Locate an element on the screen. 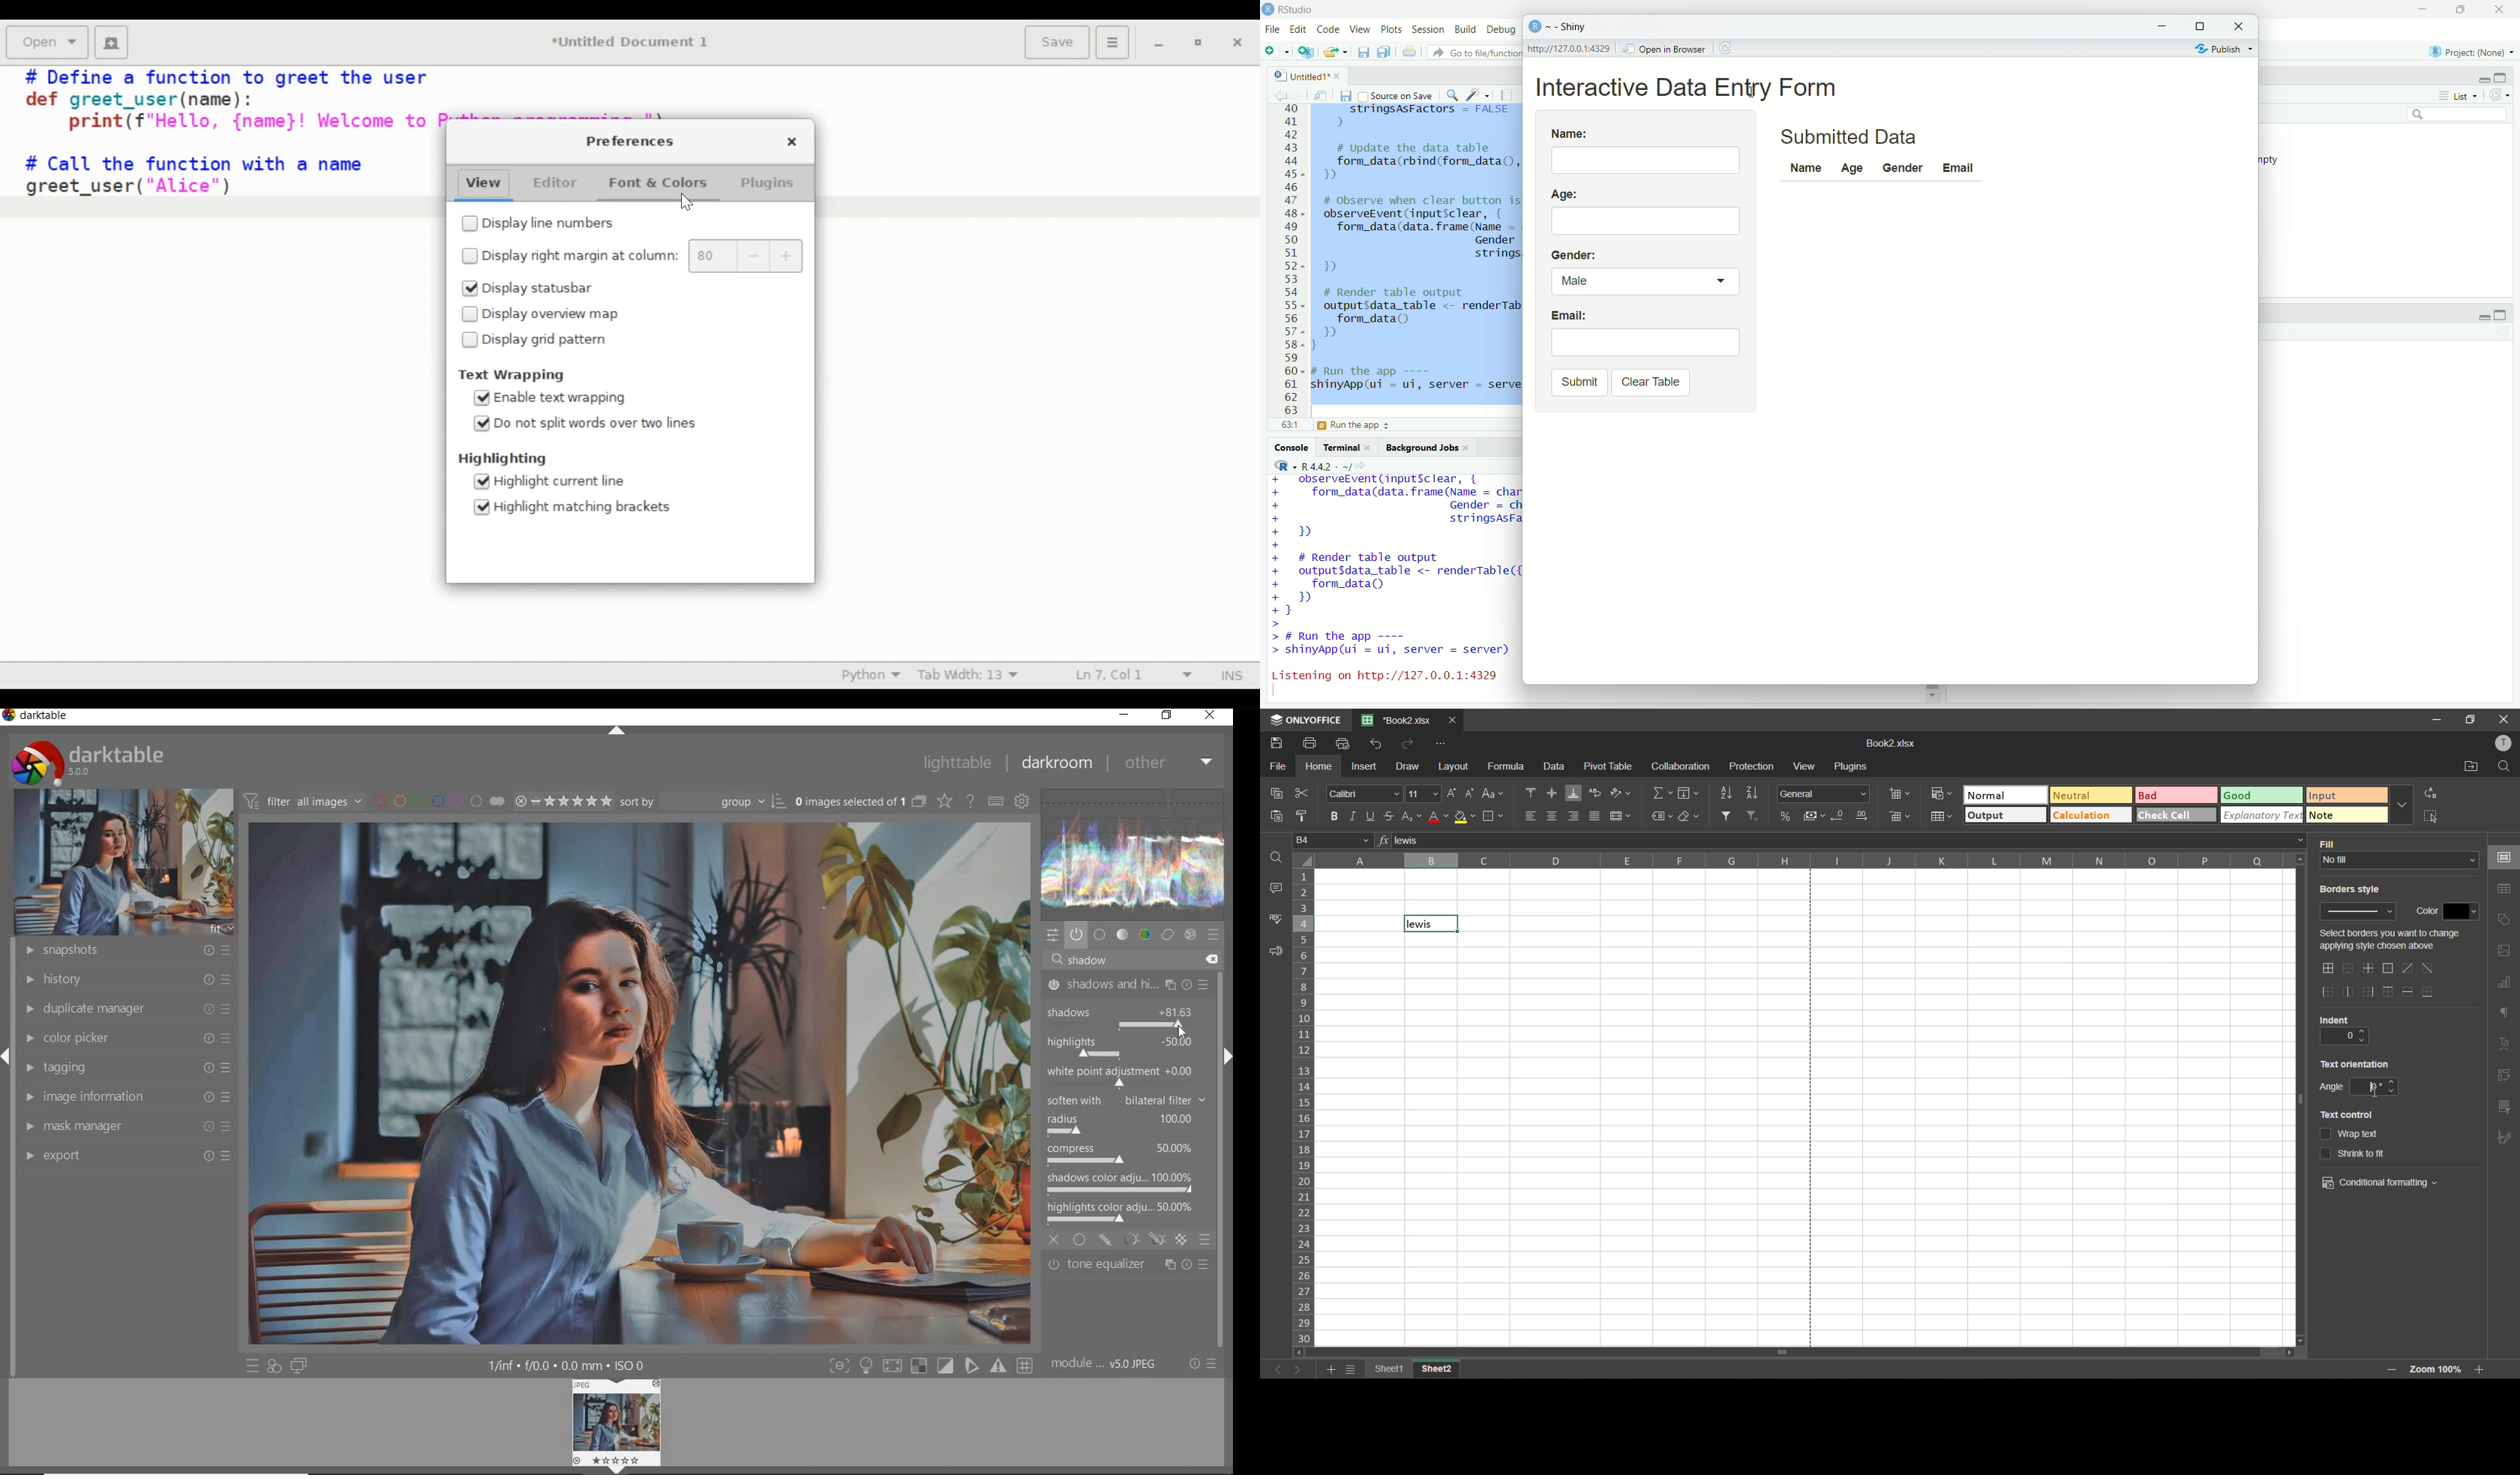 The image size is (2520, 1484). lighttable is located at coordinates (957, 764).